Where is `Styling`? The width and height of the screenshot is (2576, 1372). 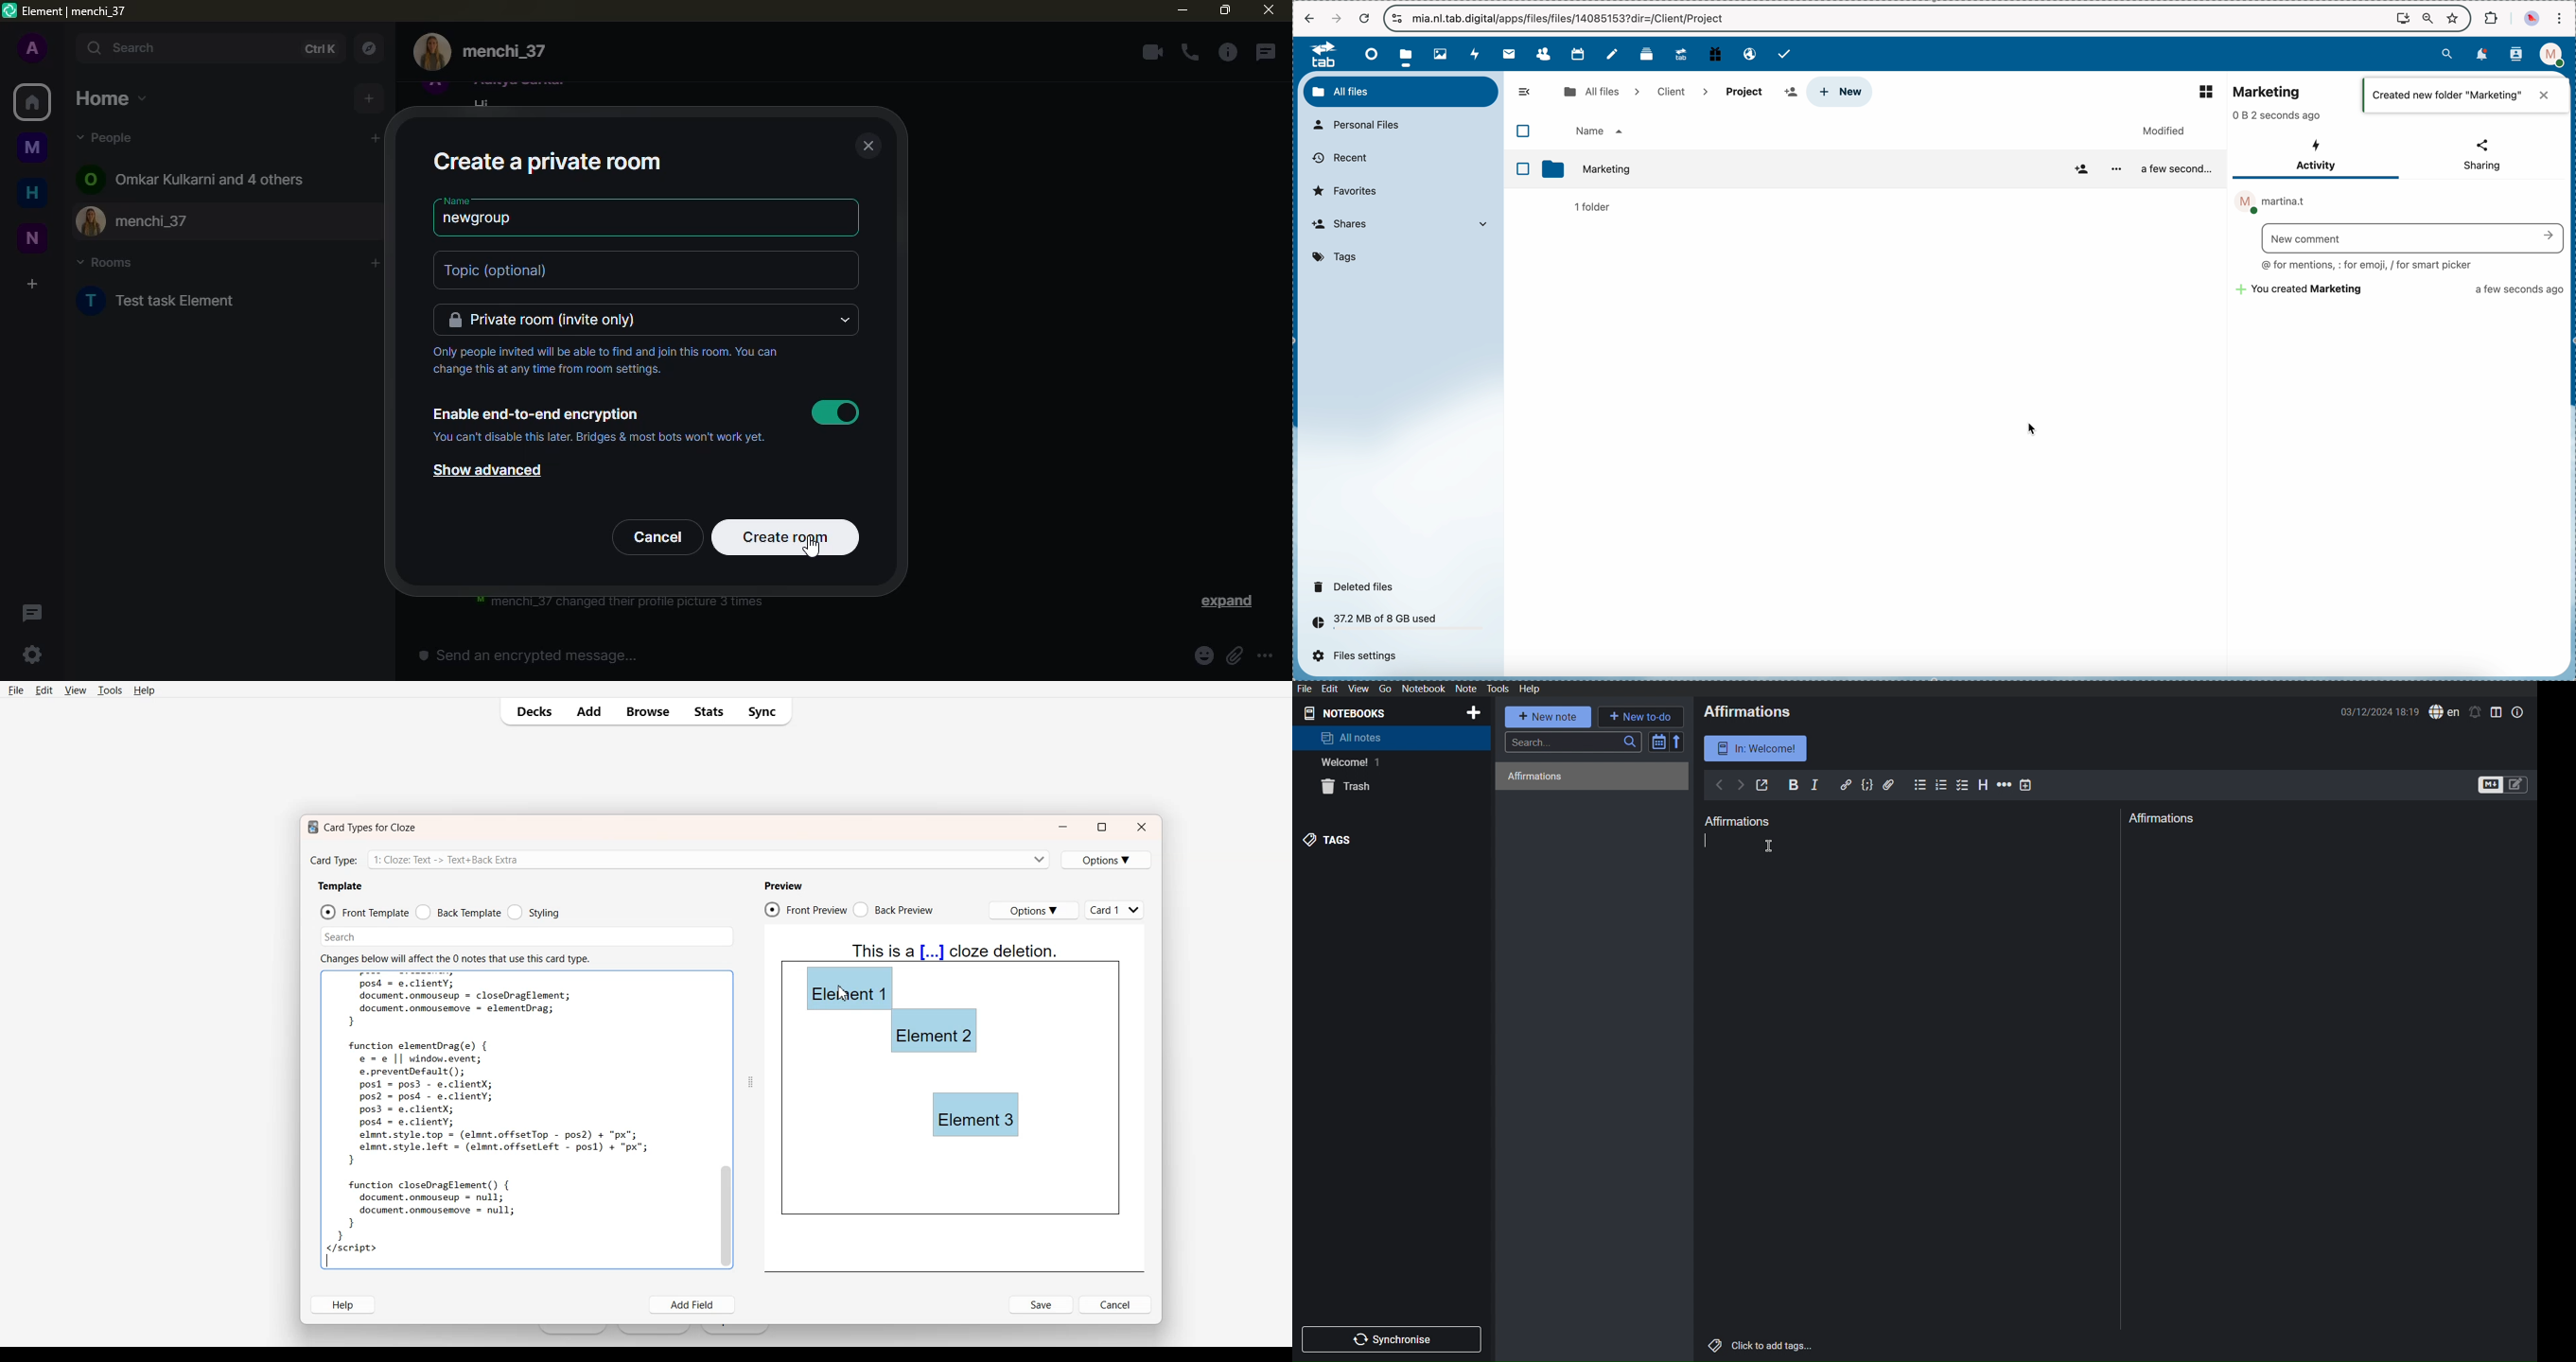
Styling is located at coordinates (533, 912).